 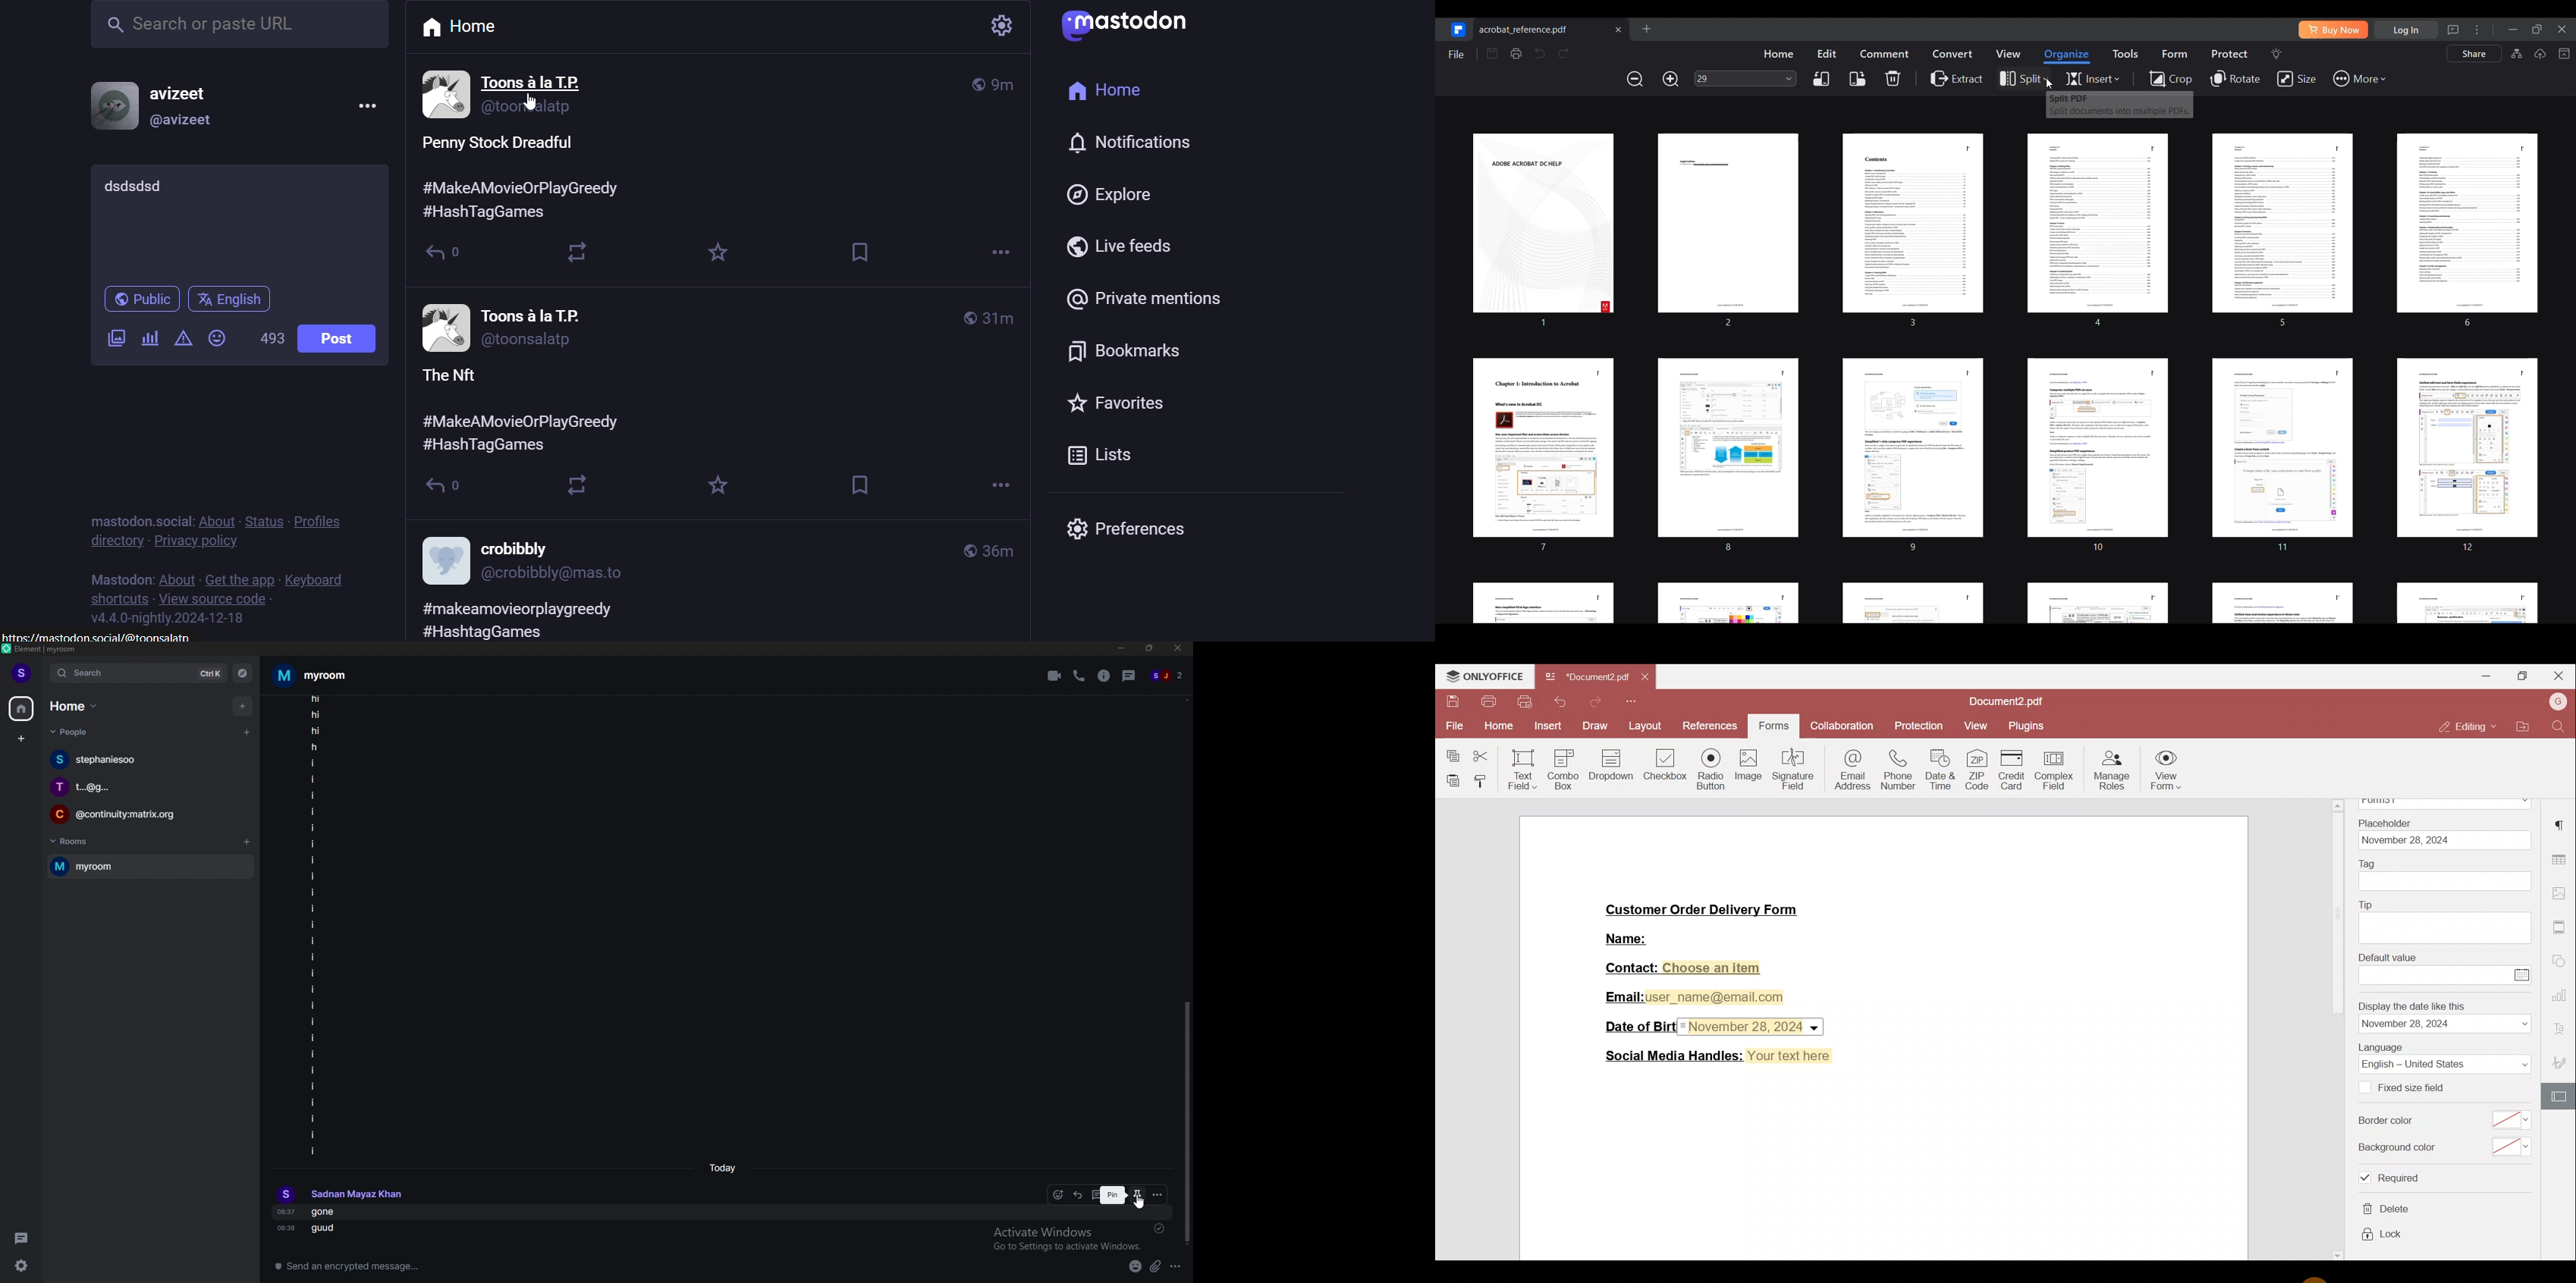 I want to click on reply, so click(x=445, y=253).